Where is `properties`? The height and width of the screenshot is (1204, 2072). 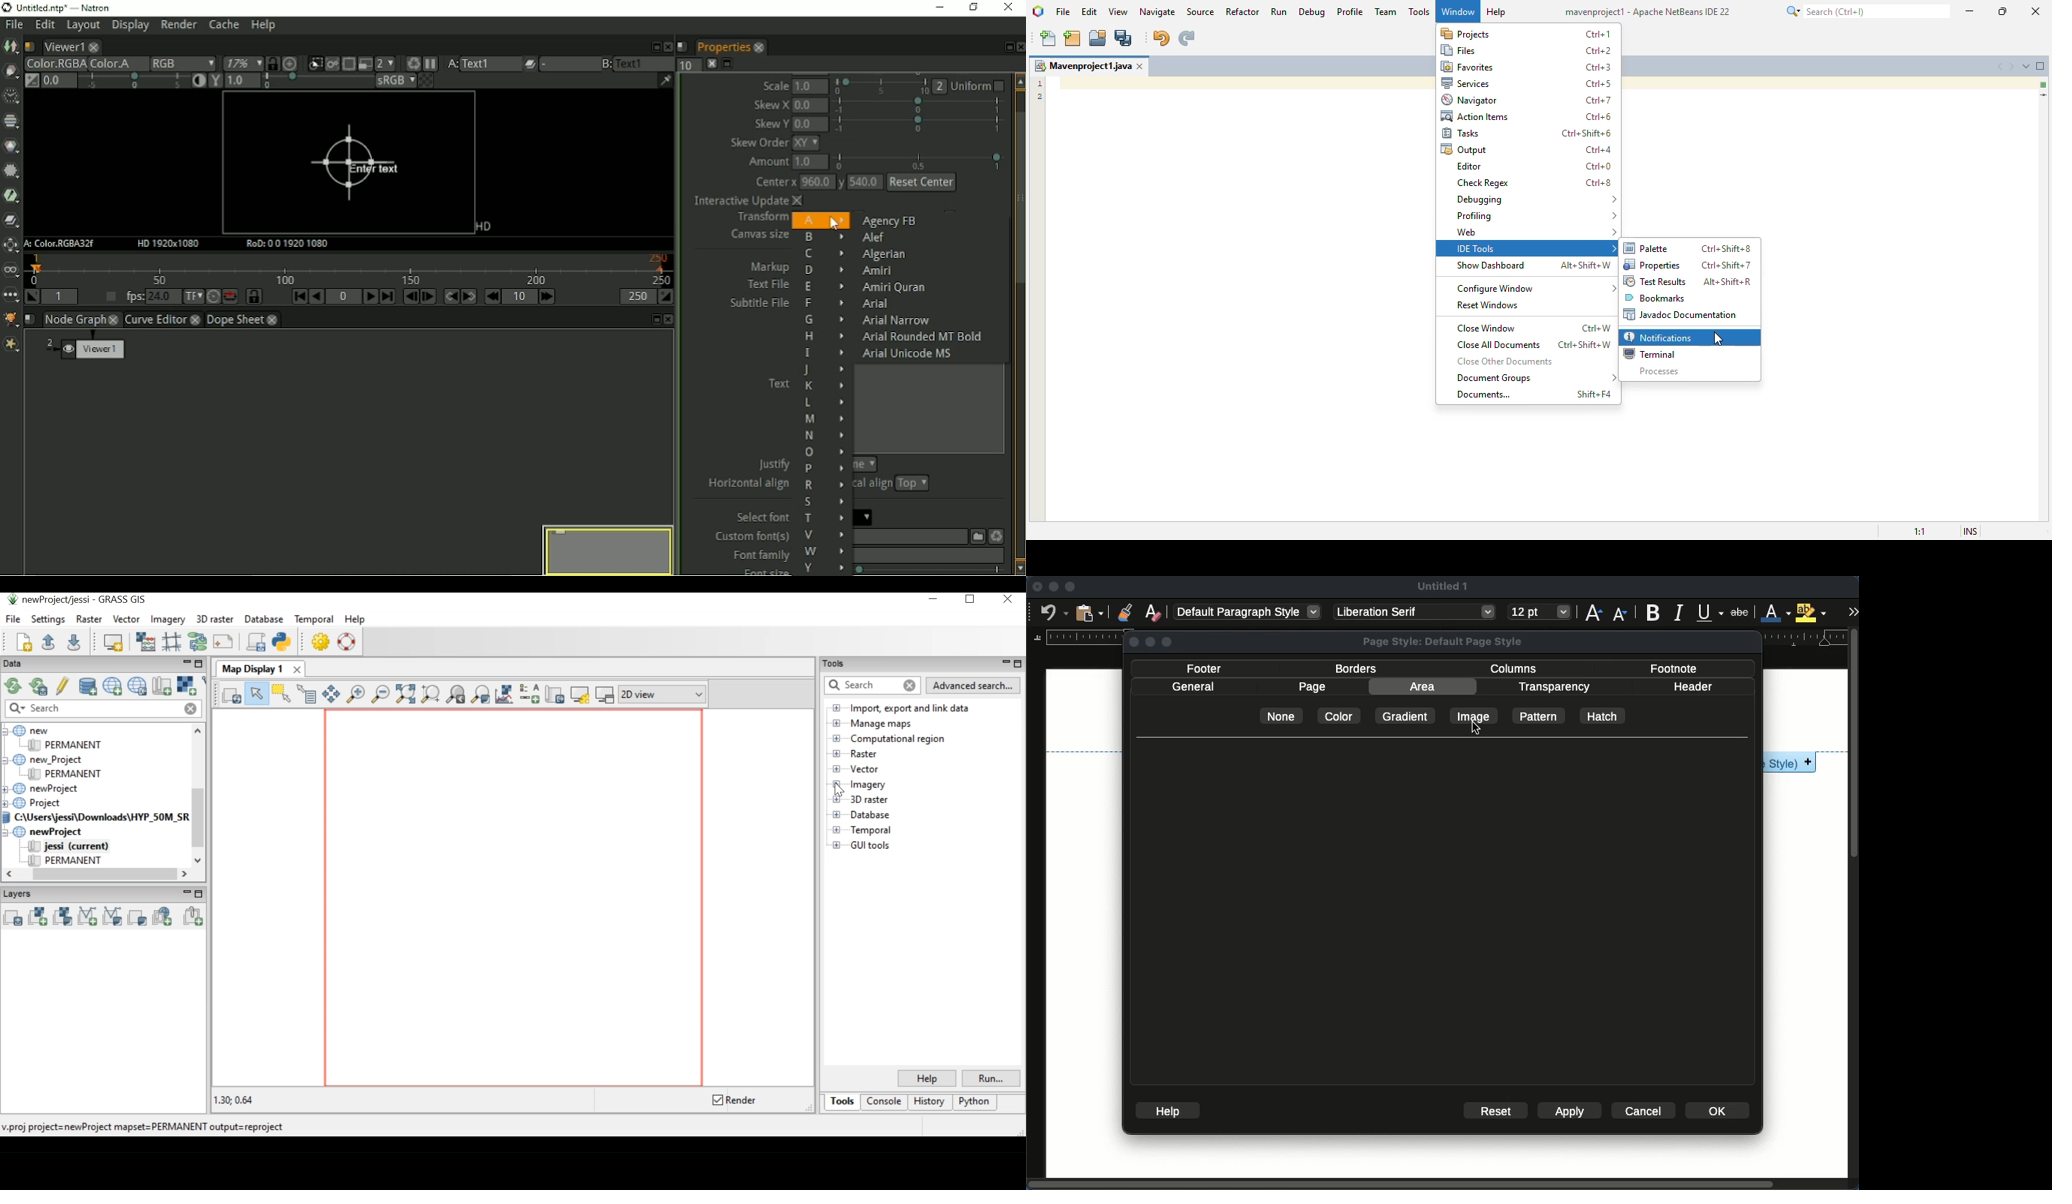
properties is located at coordinates (1652, 265).